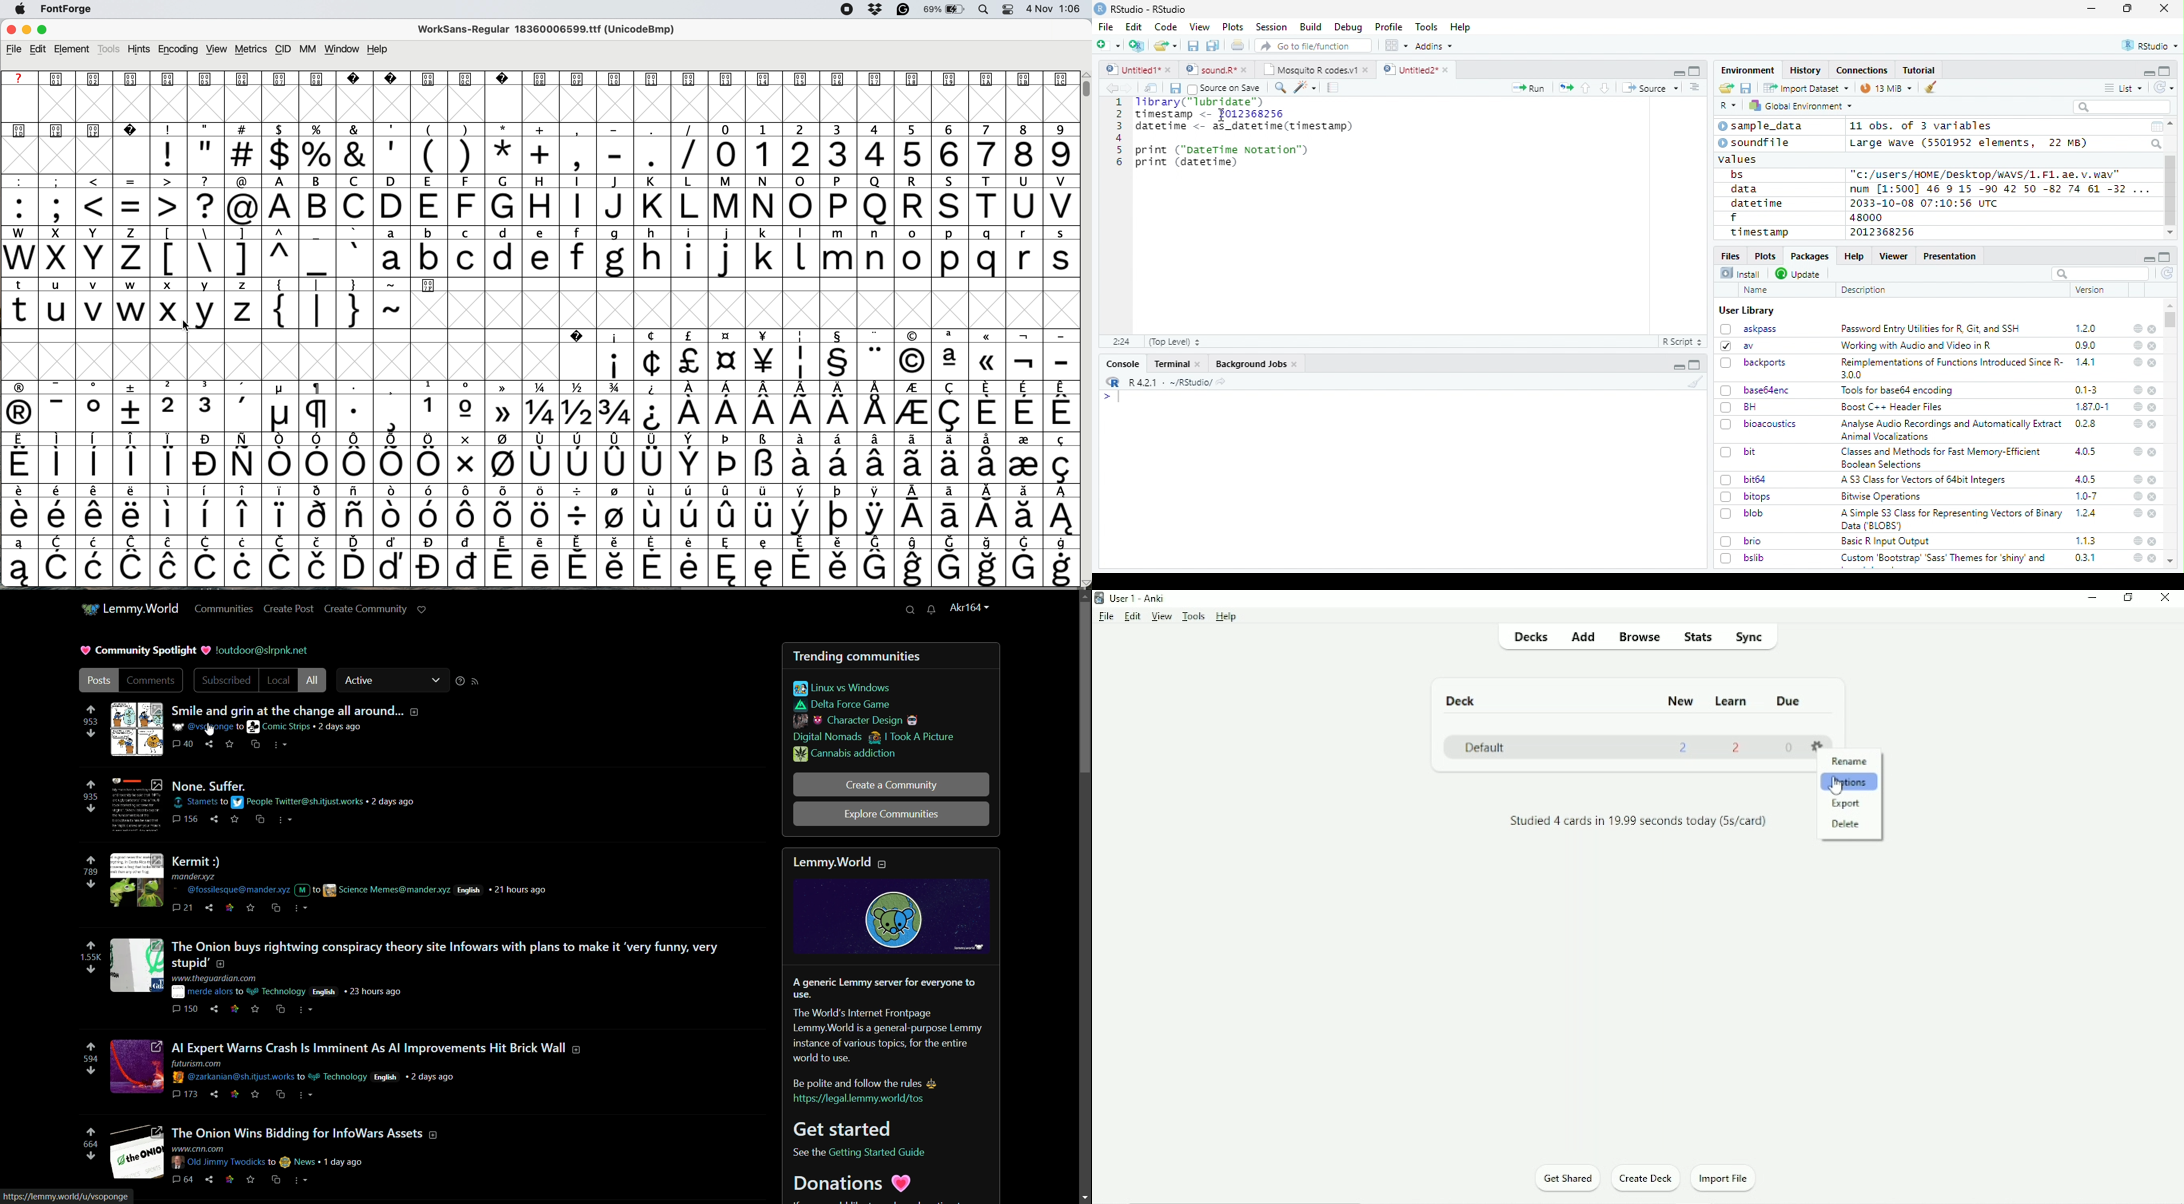 The width and height of the screenshot is (2184, 1204). What do you see at coordinates (833, 363) in the screenshot?
I see `special characters` at bounding box center [833, 363].